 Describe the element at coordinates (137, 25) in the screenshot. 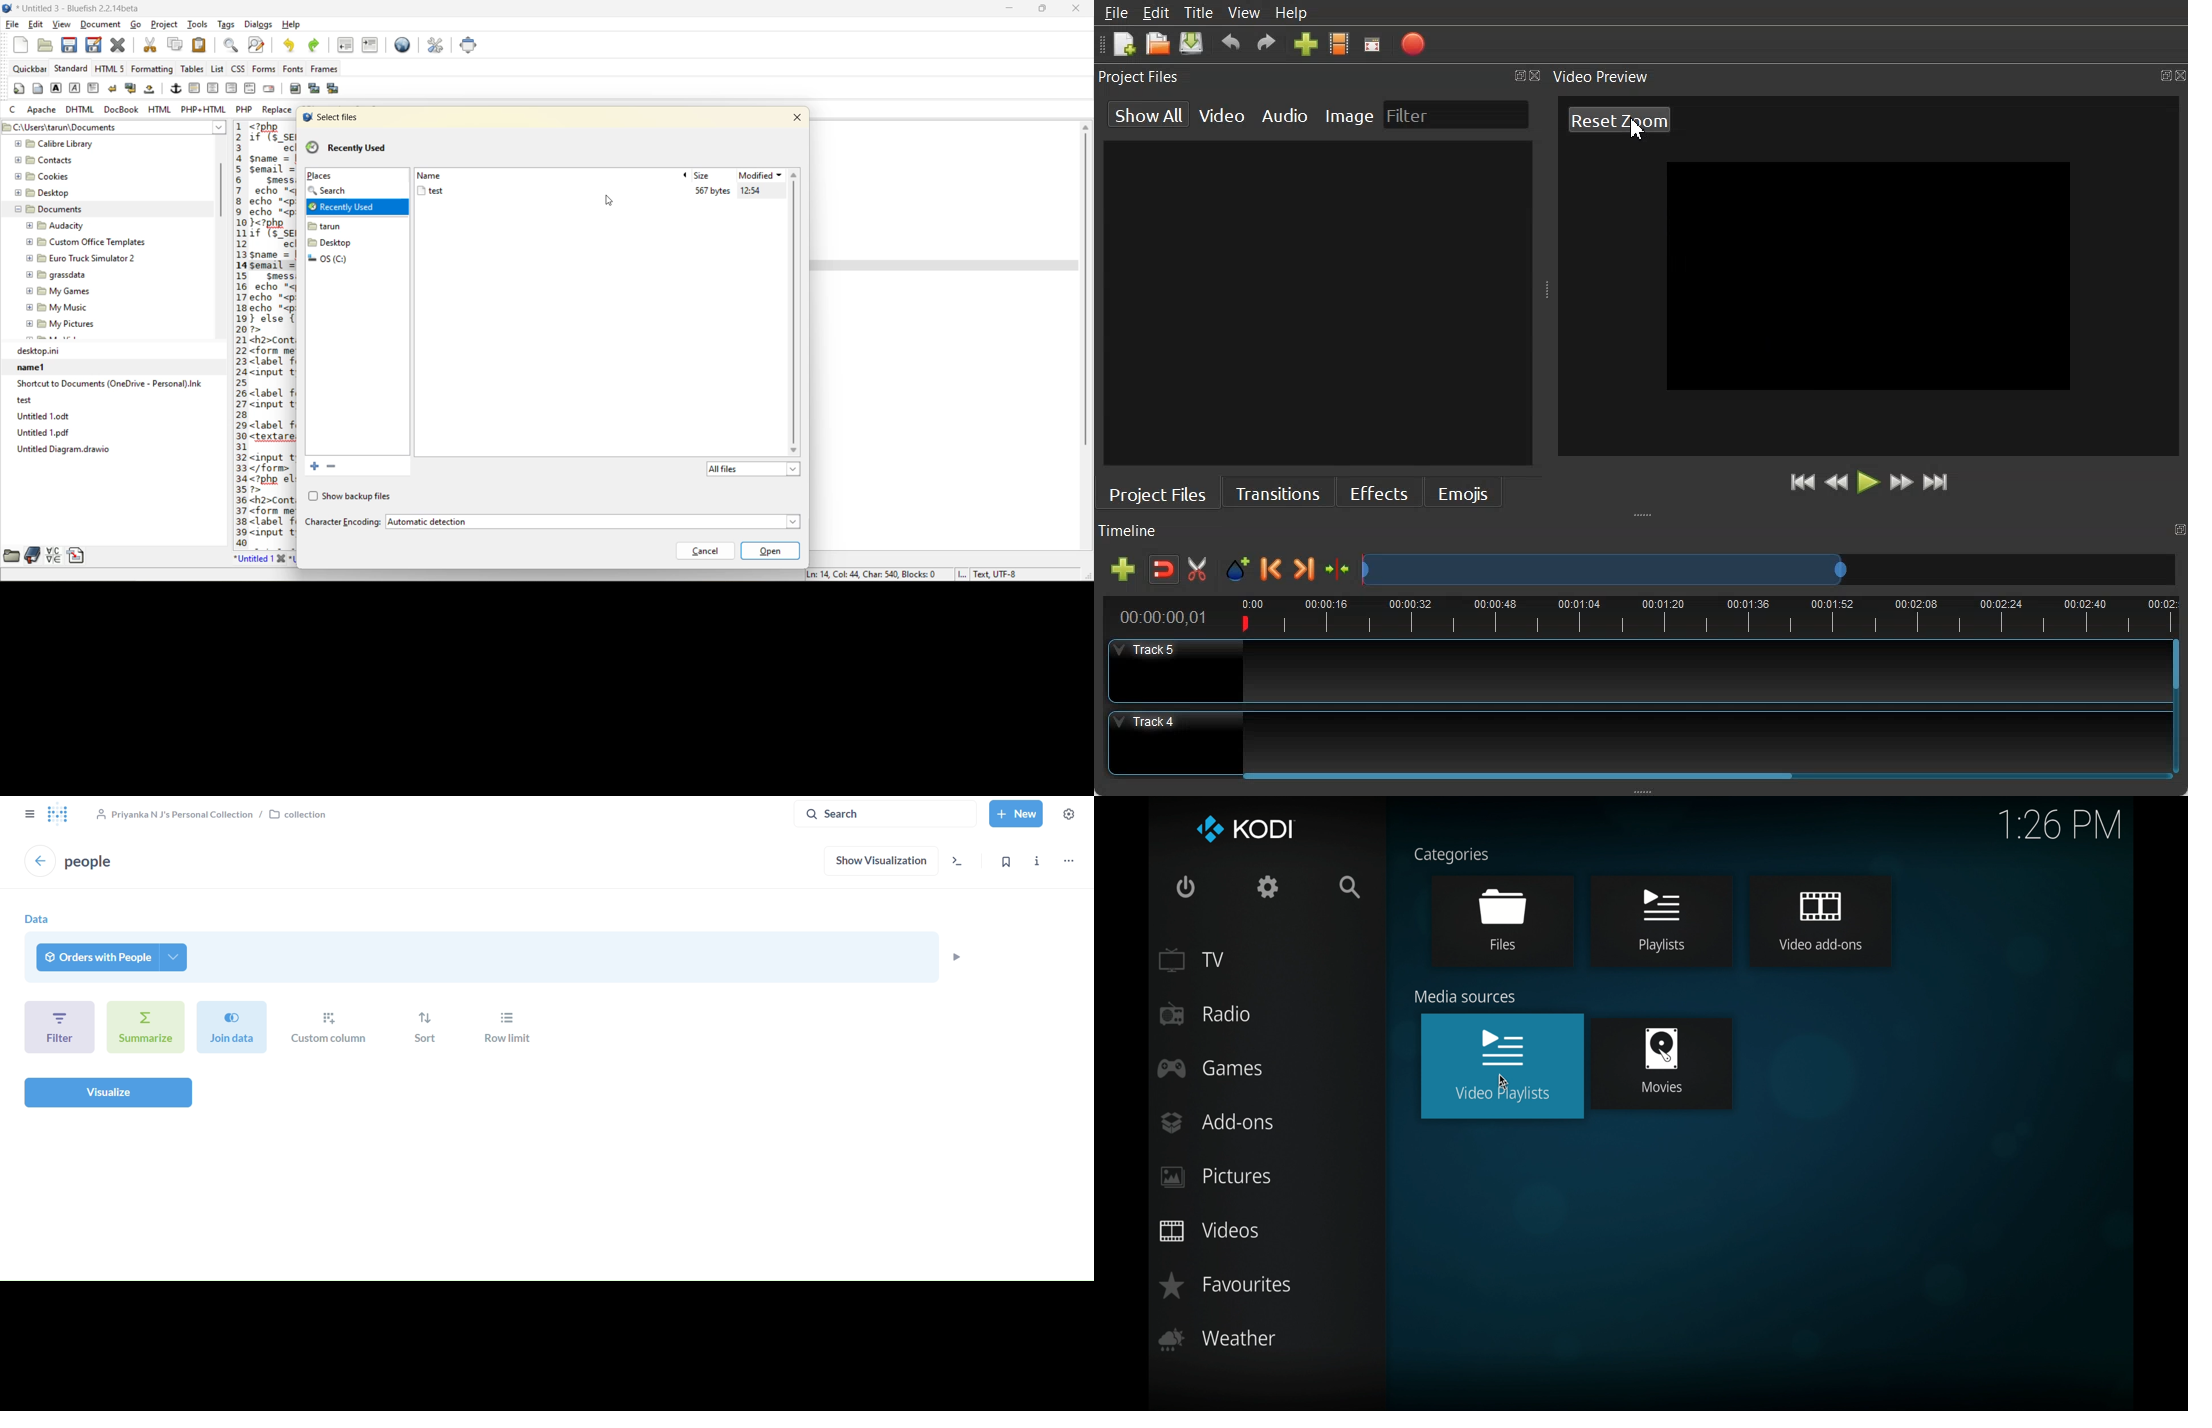

I see `go` at that location.